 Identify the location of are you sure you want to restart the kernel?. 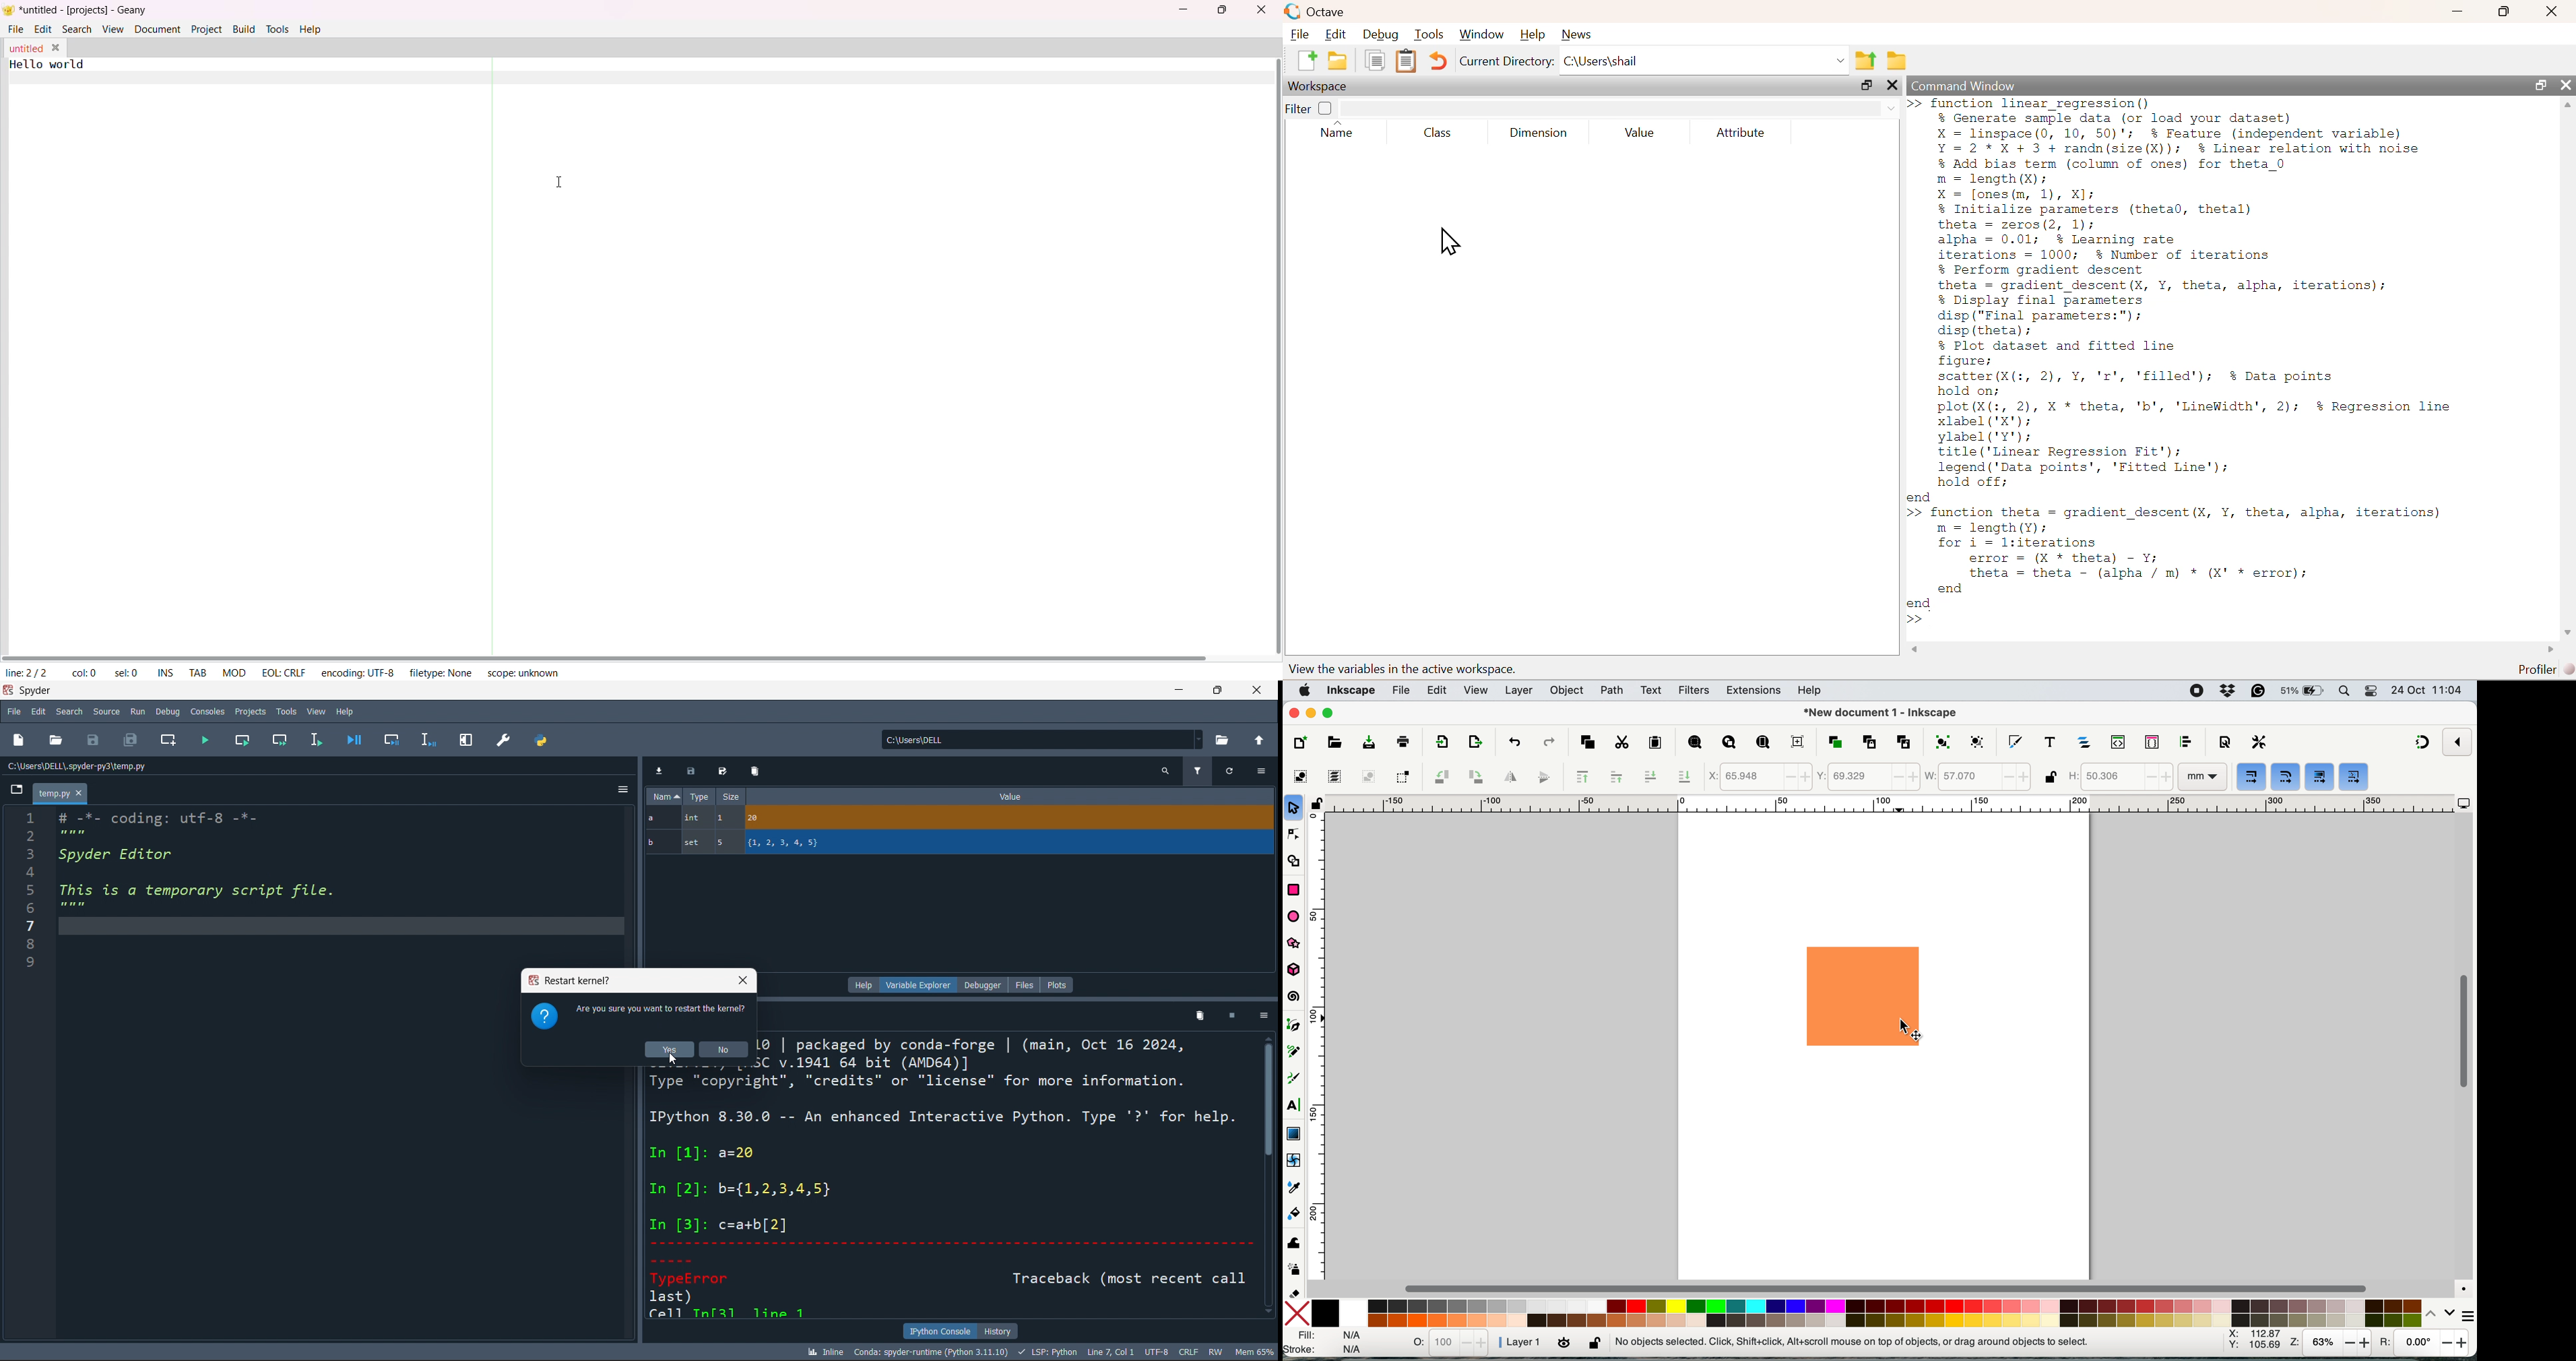
(660, 1010).